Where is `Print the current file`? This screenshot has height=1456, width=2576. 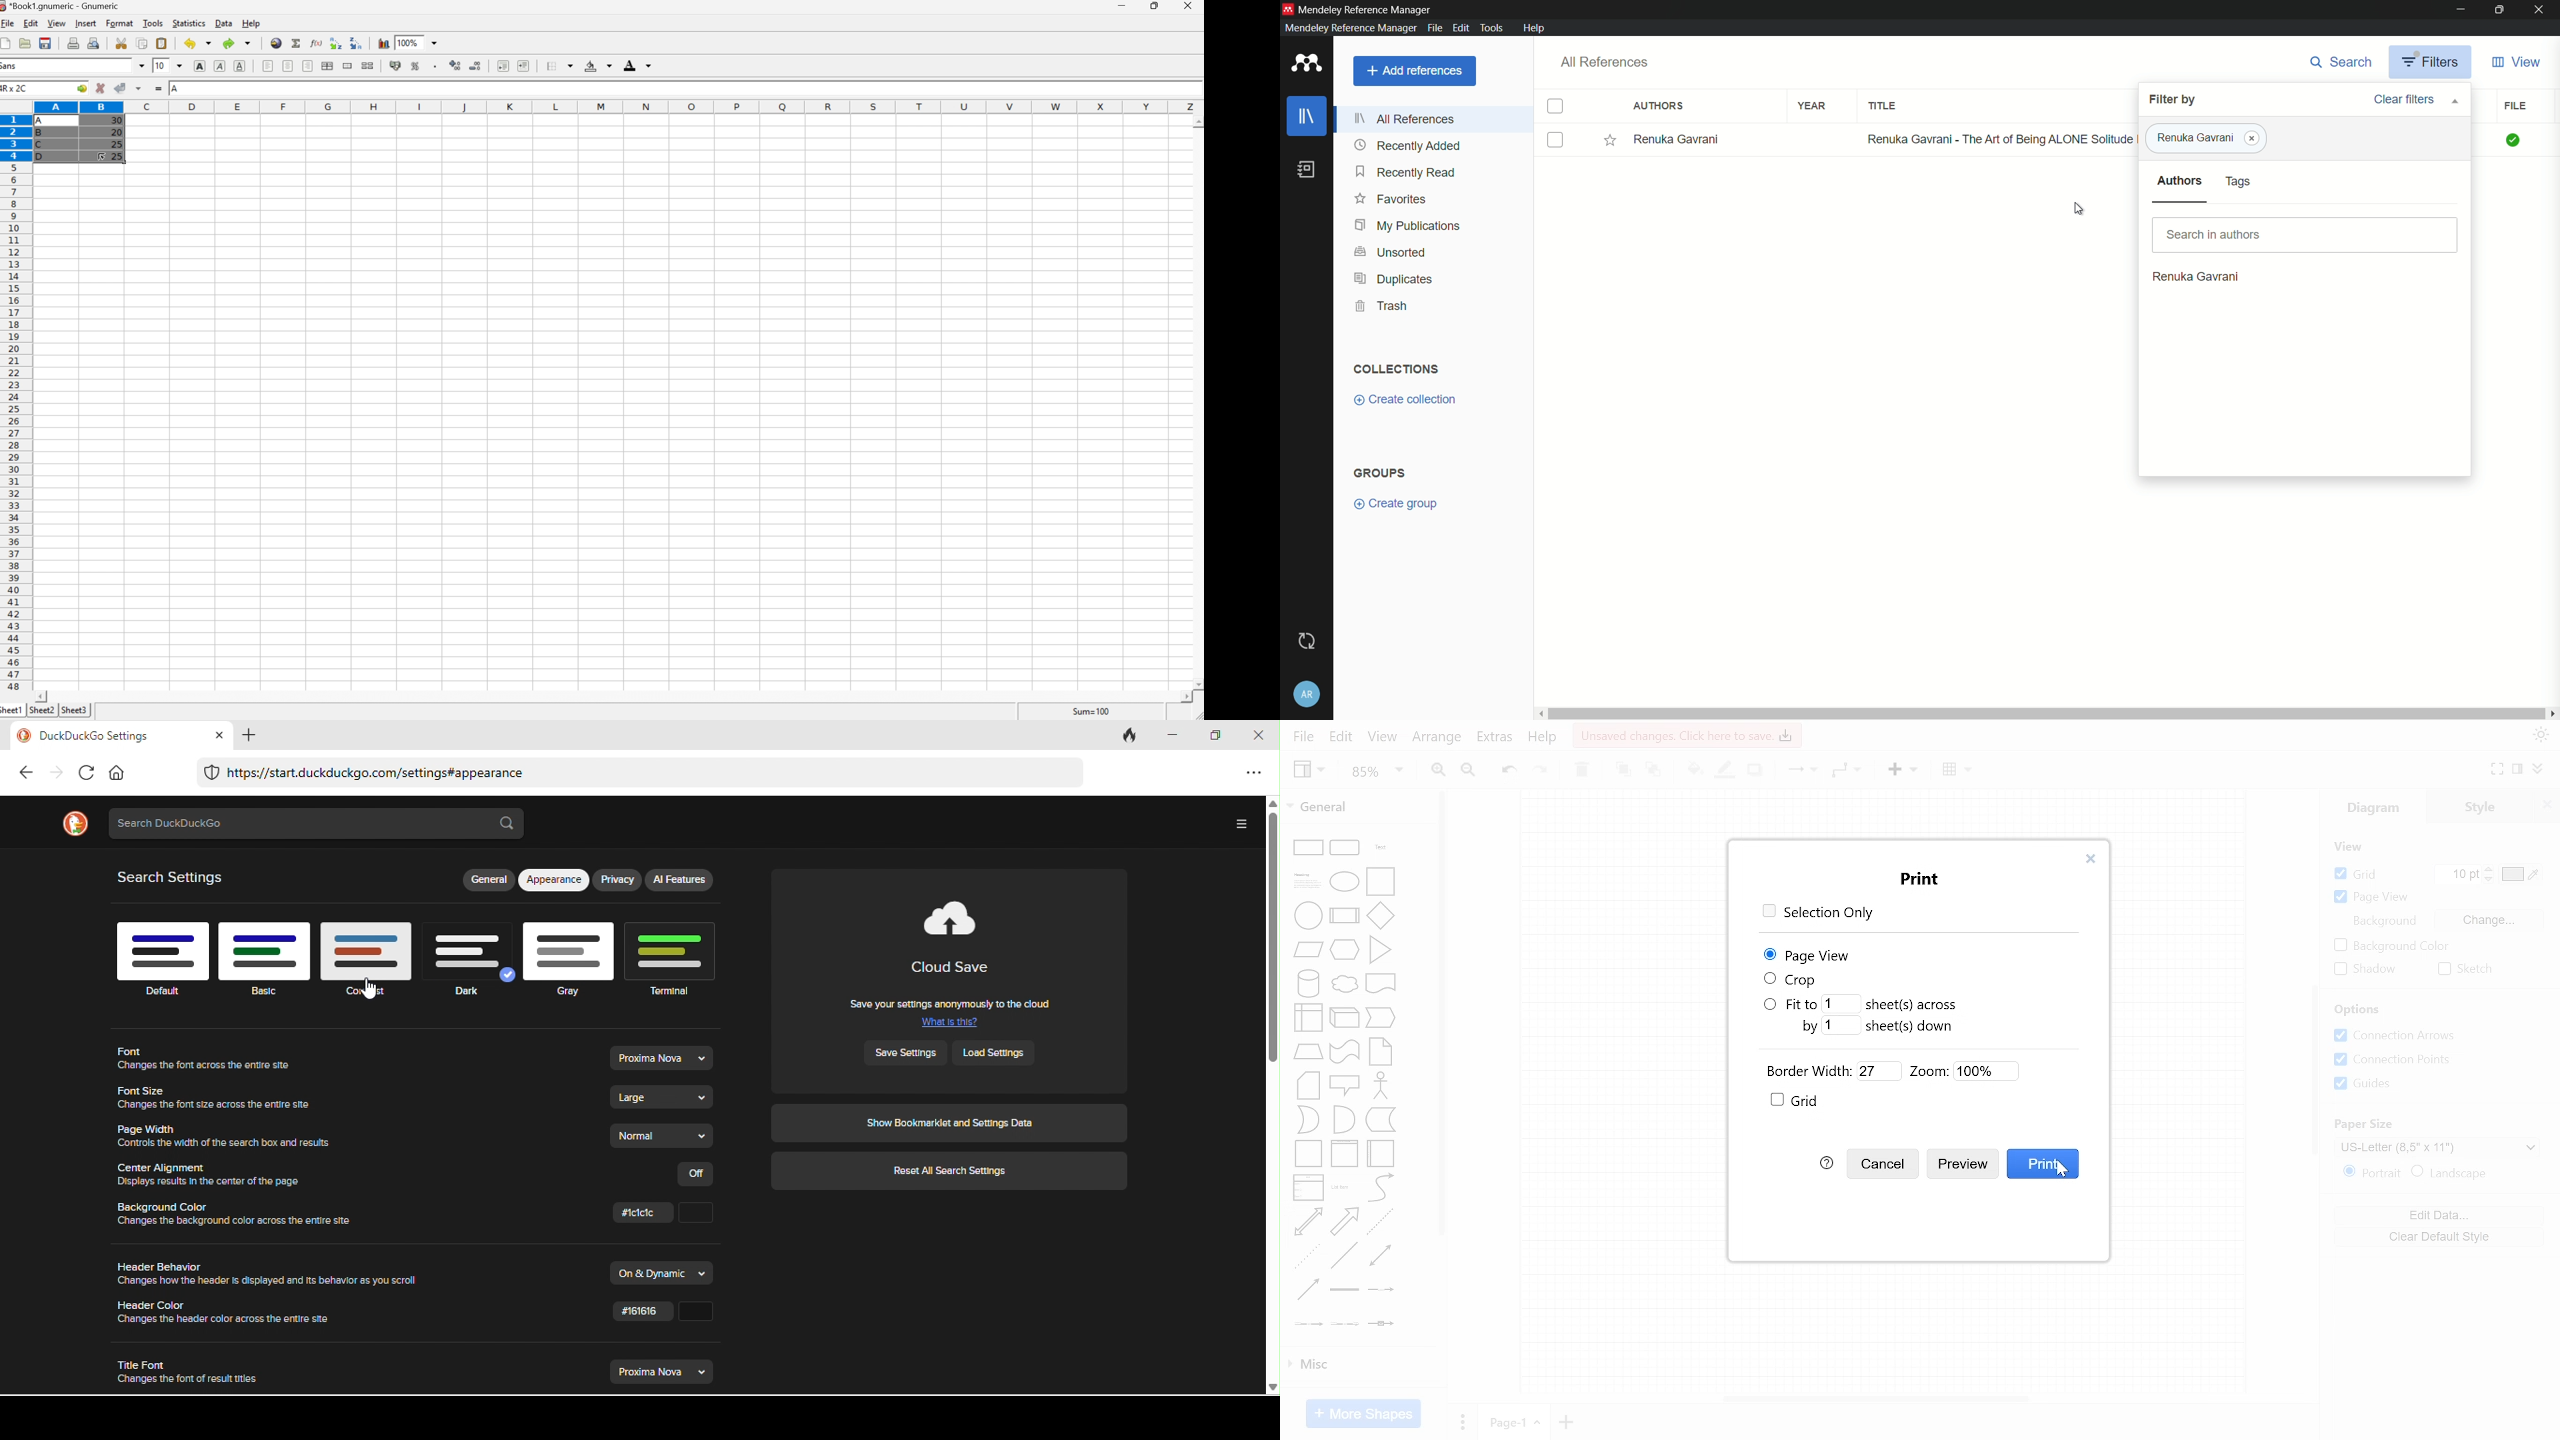
Print the current file is located at coordinates (73, 43).